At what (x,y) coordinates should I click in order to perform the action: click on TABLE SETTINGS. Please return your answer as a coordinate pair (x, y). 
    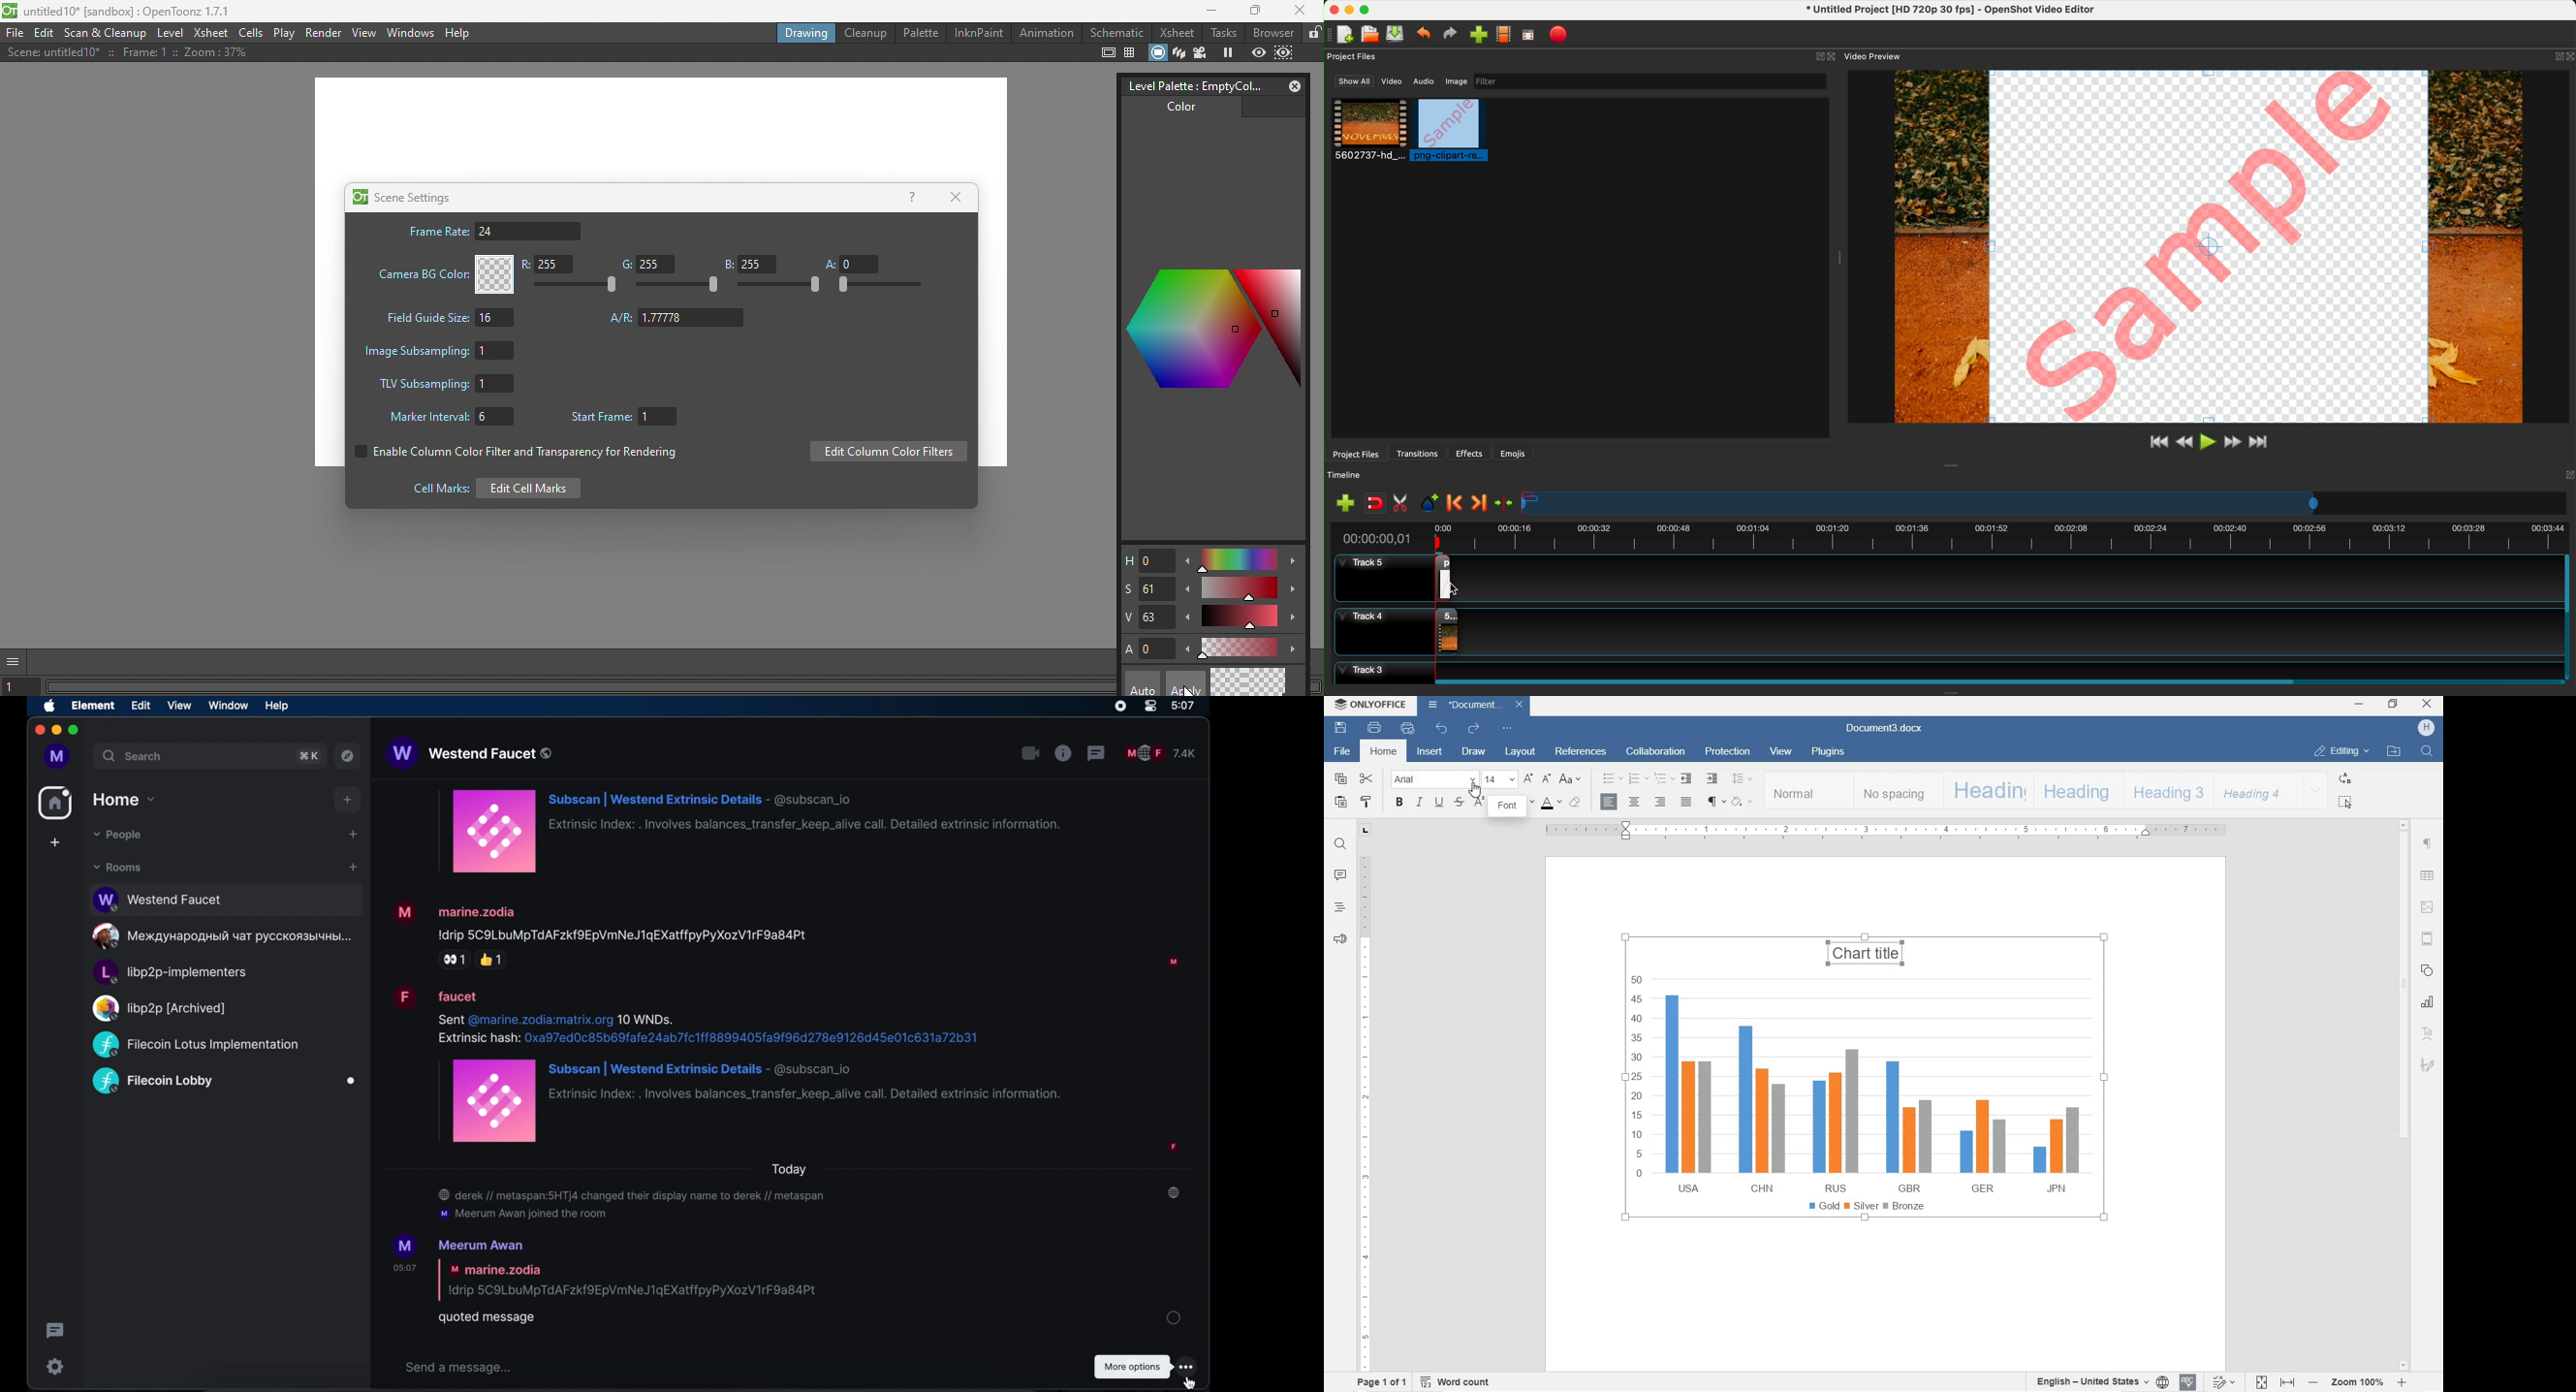
    Looking at the image, I should click on (2428, 875).